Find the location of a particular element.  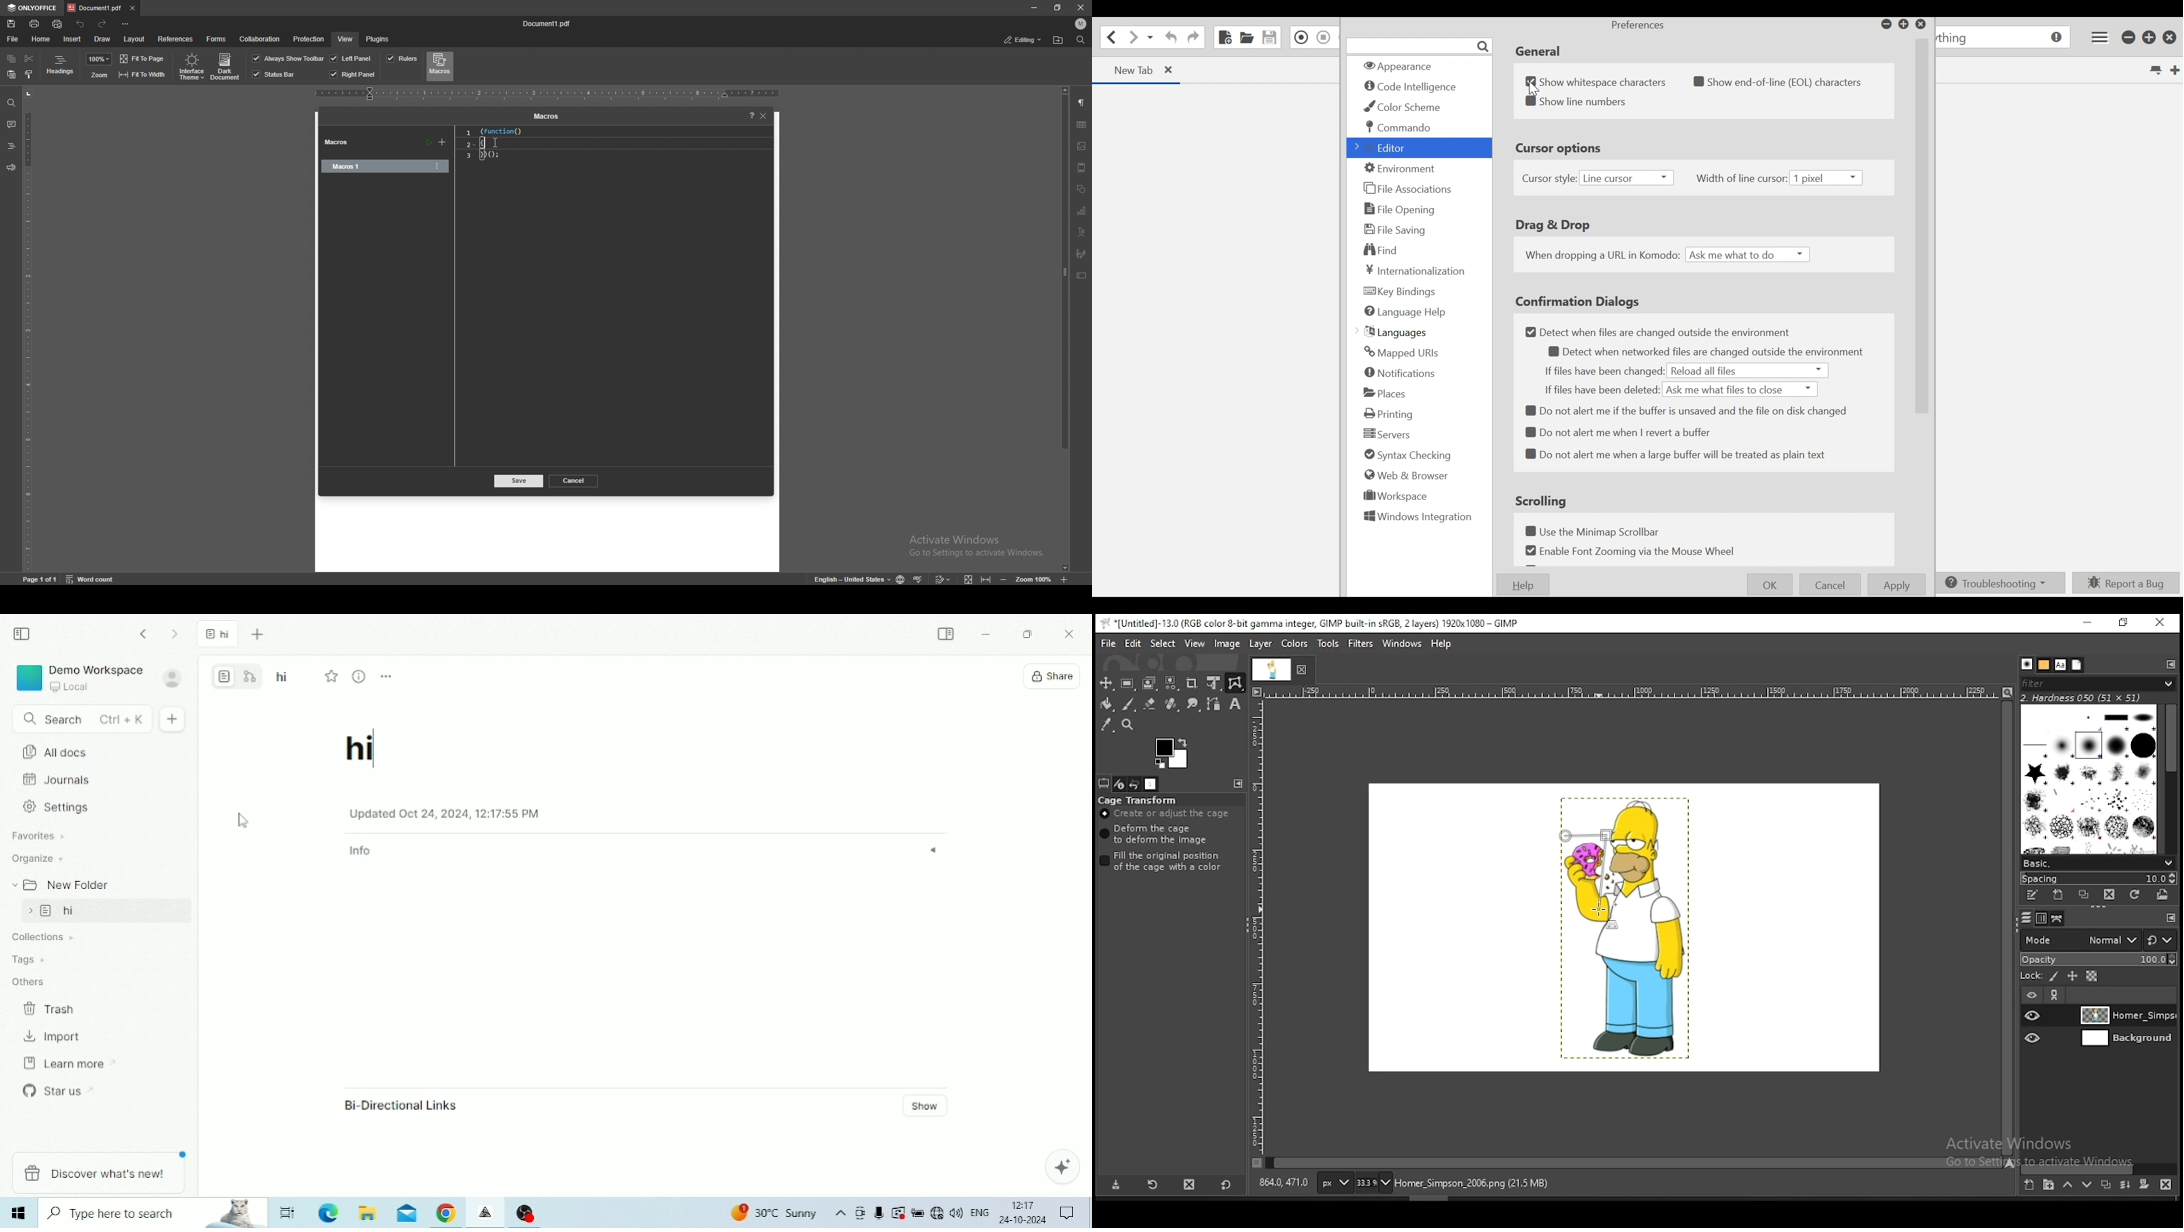

Cursor Options is located at coordinates (1564, 150).